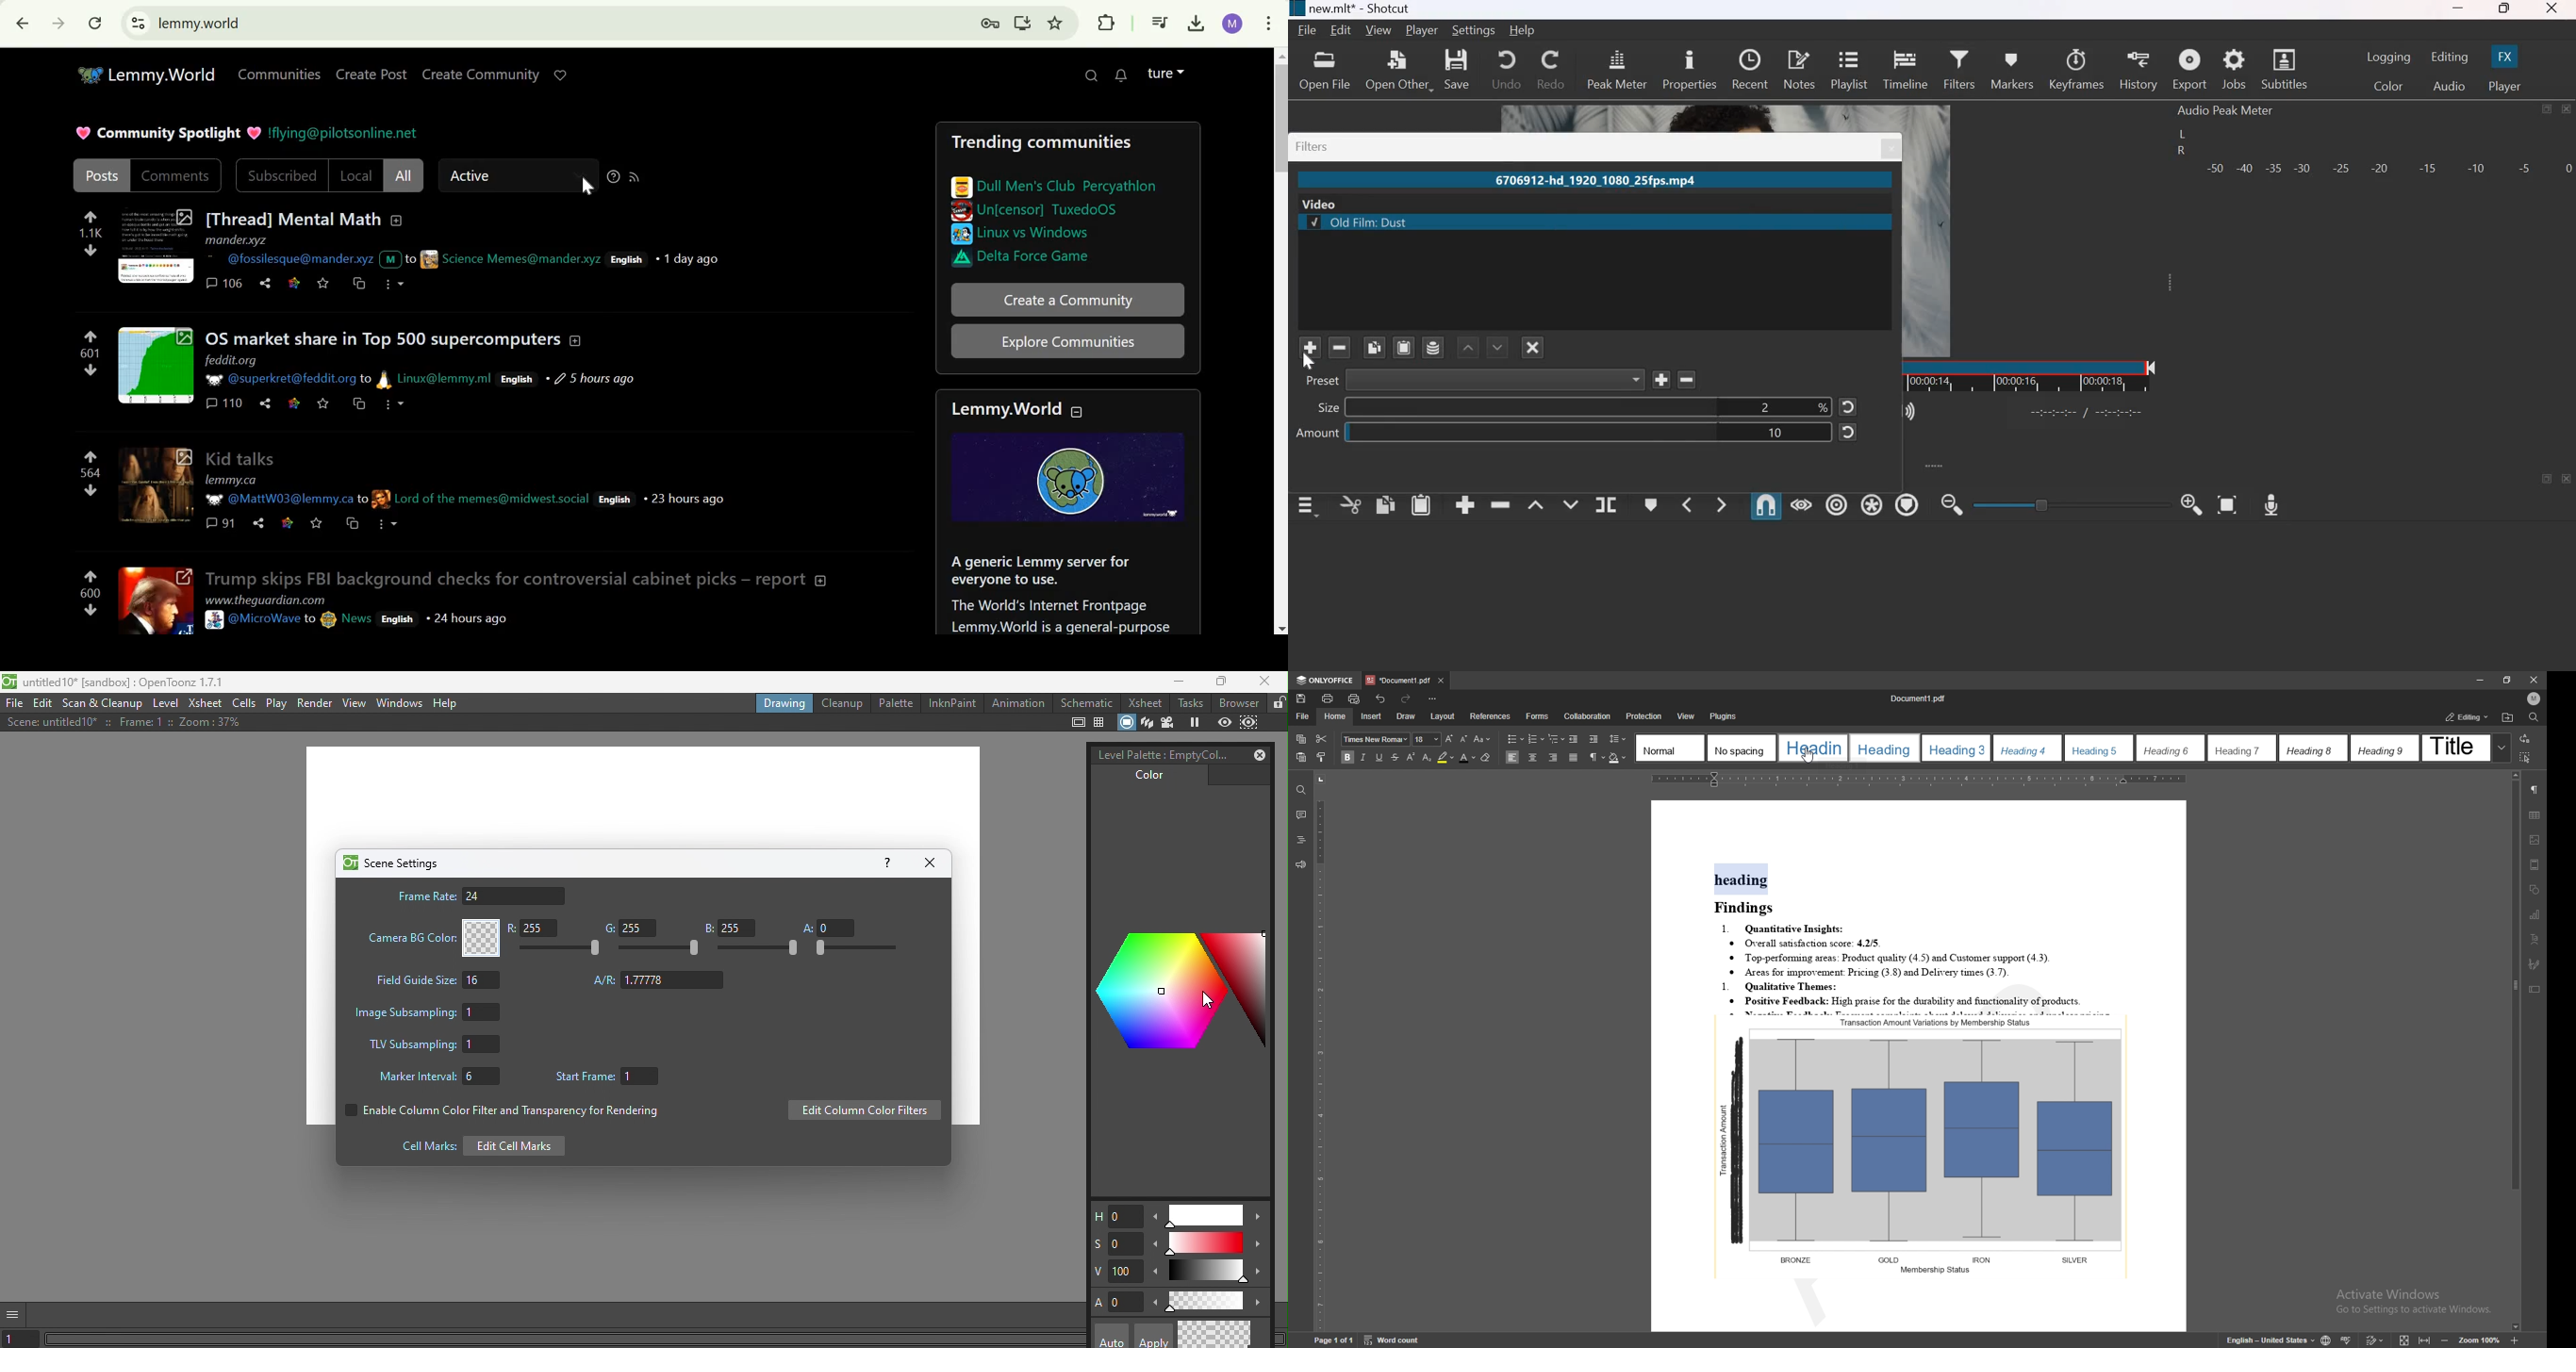  Describe the element at coordinates (1532, 348) in the screenshot. I see `deselect the filter` at that location.